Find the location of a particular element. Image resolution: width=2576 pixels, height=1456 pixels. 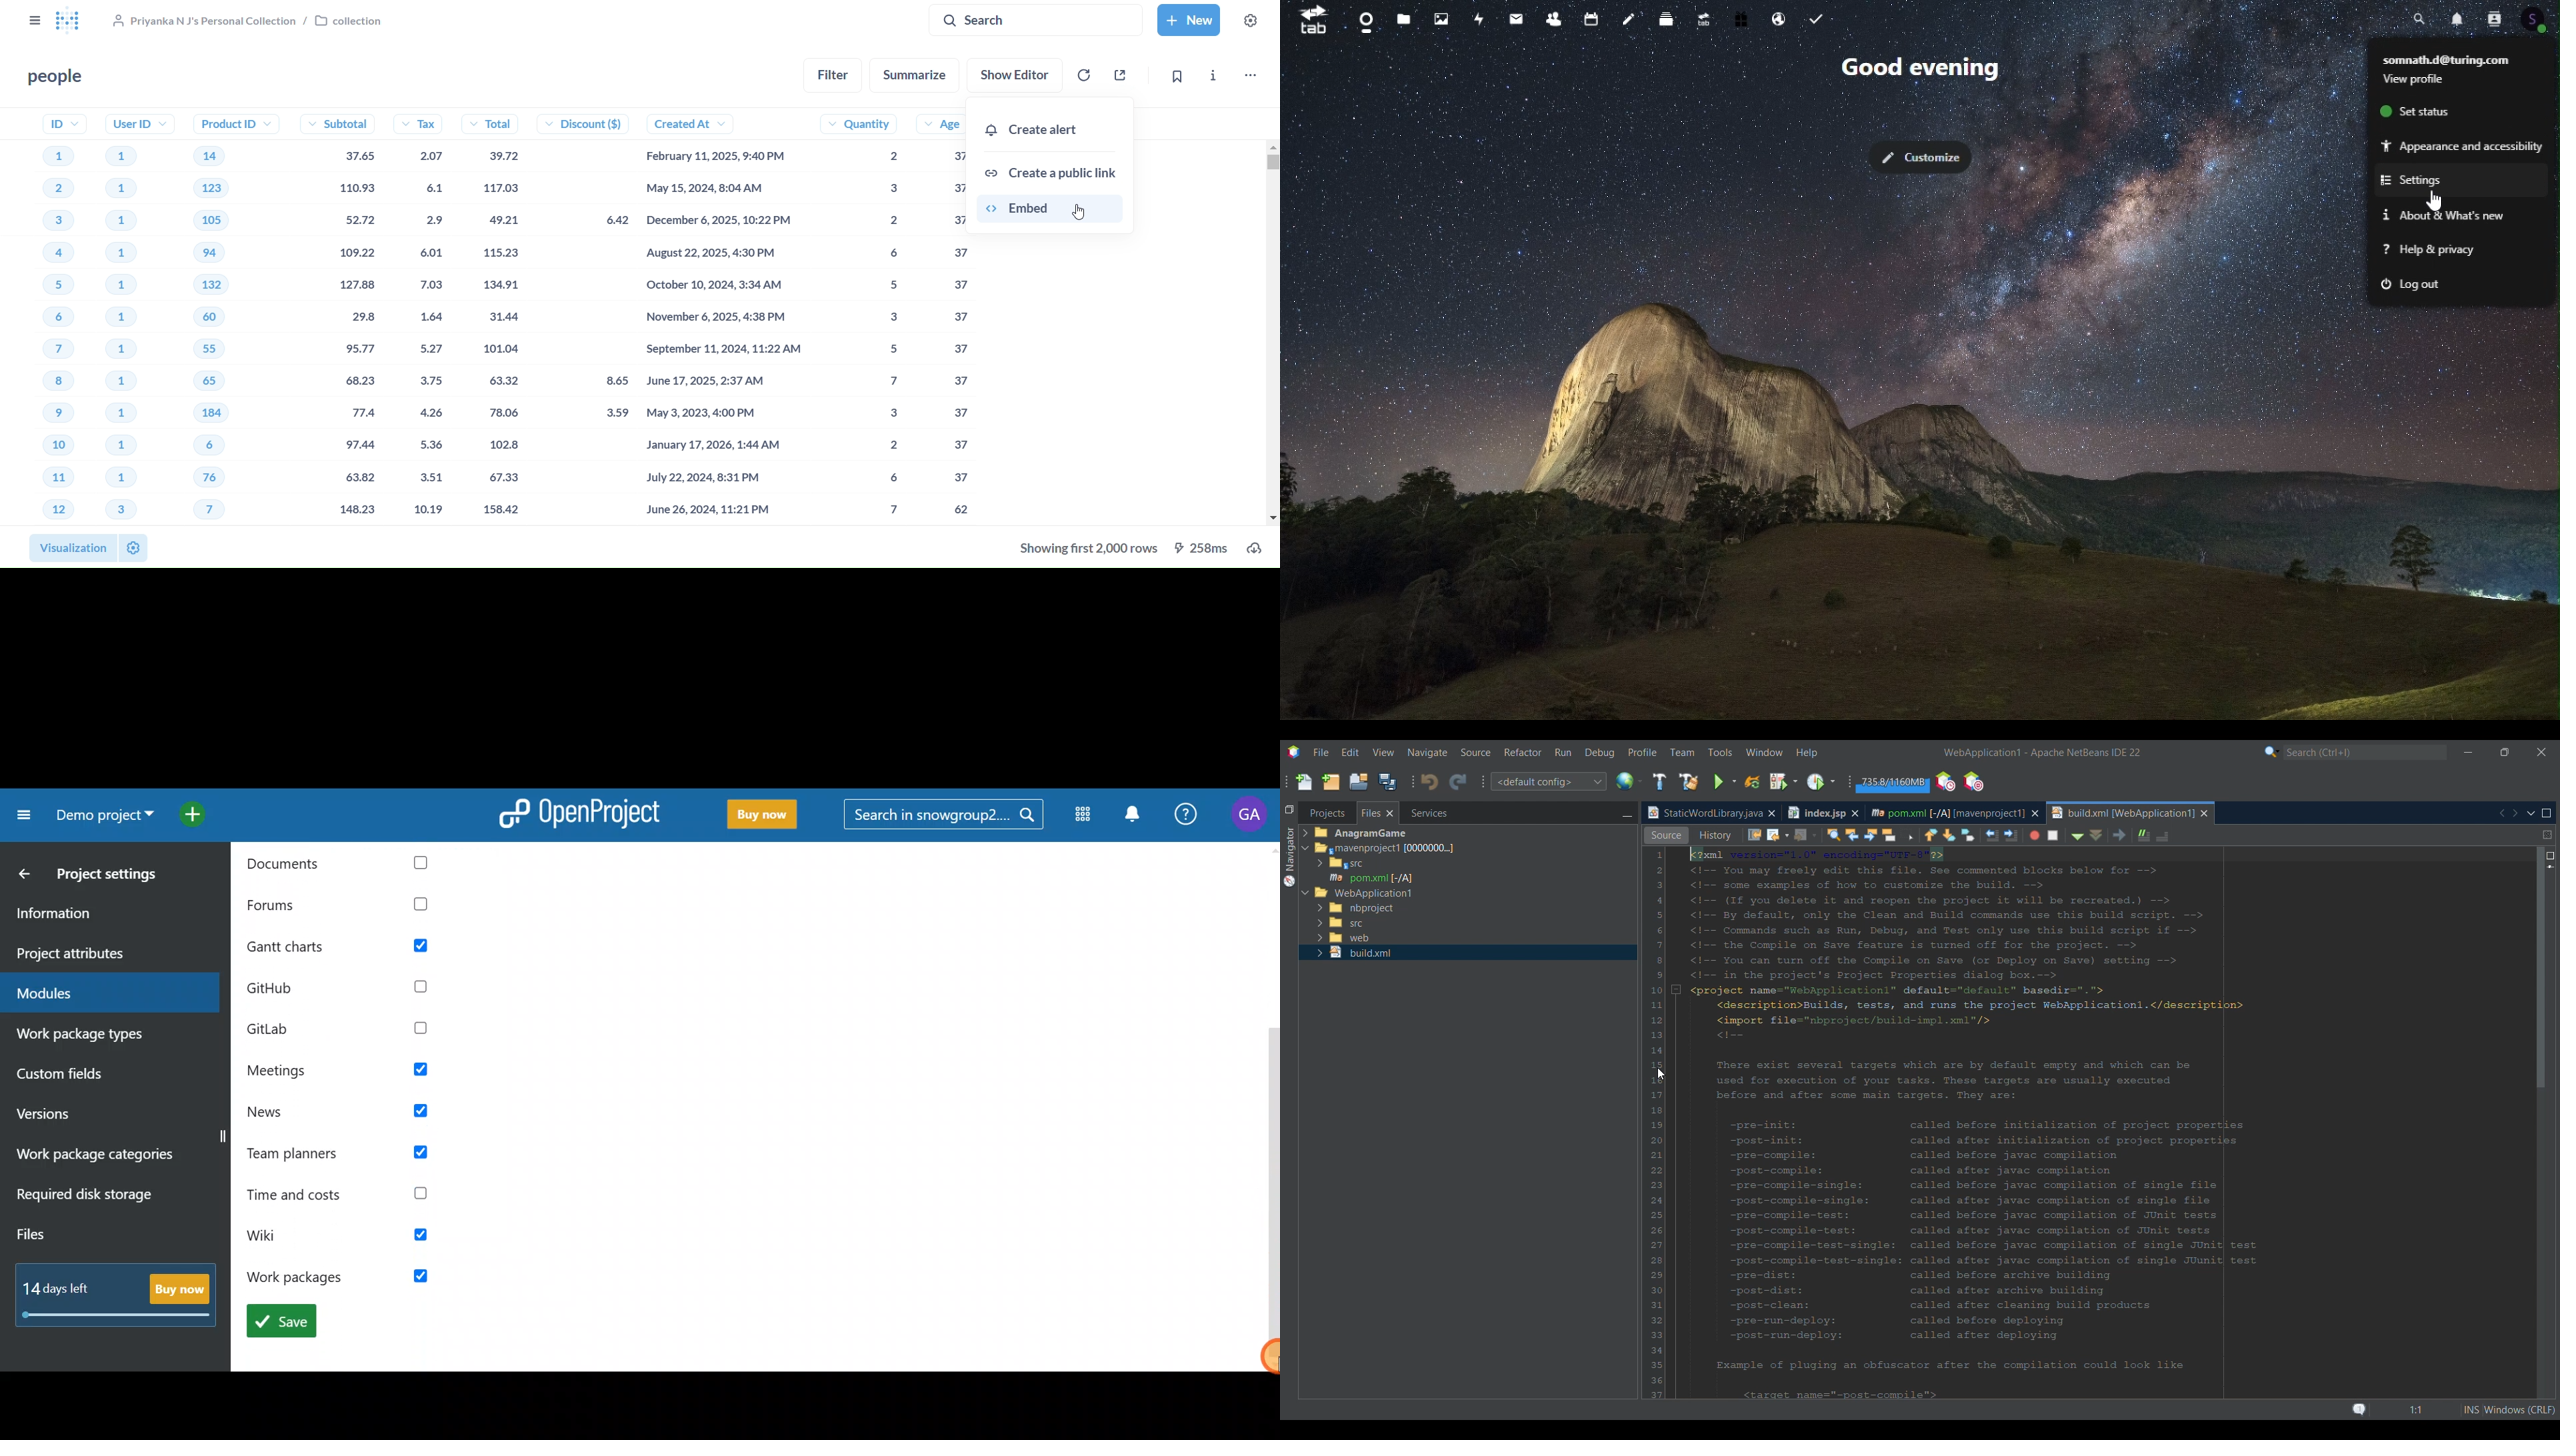

Back options is located at coordinates (1895, 835).